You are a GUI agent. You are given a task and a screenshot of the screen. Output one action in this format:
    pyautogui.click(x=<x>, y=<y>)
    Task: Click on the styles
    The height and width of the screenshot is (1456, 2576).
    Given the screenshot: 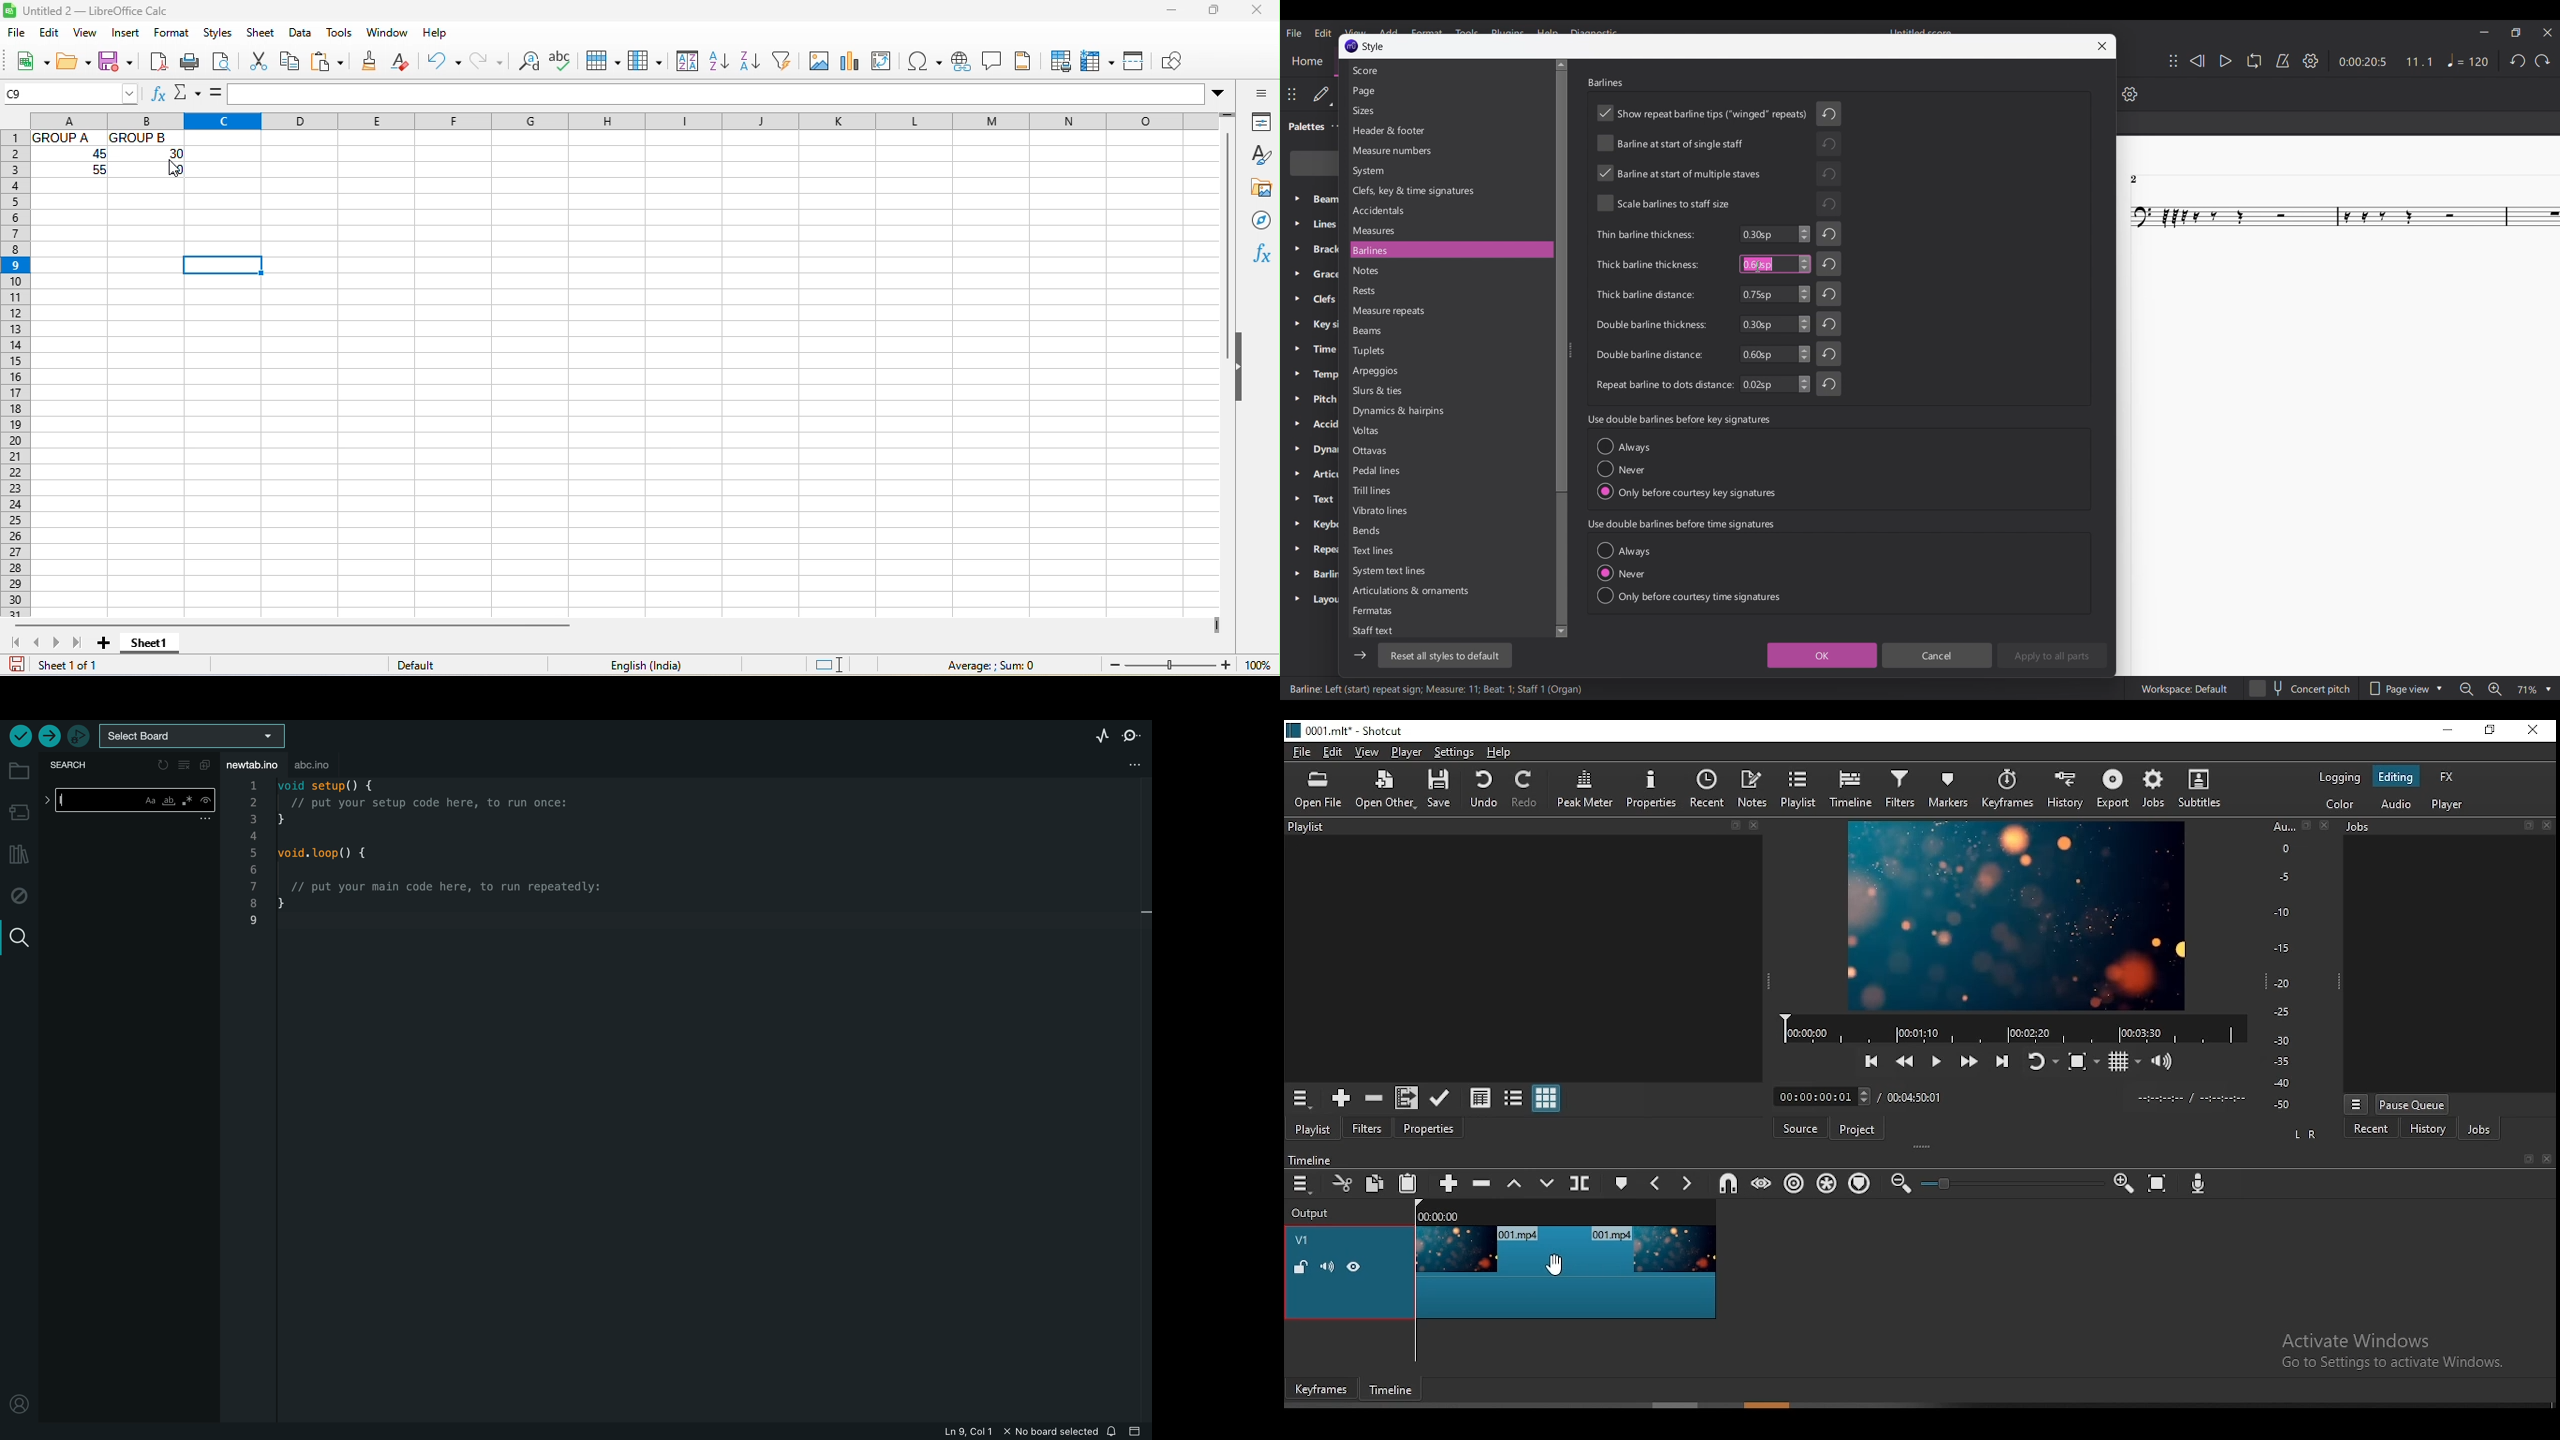 What is the action you would take?
    pyautogui.click(x=216, y=35)
    